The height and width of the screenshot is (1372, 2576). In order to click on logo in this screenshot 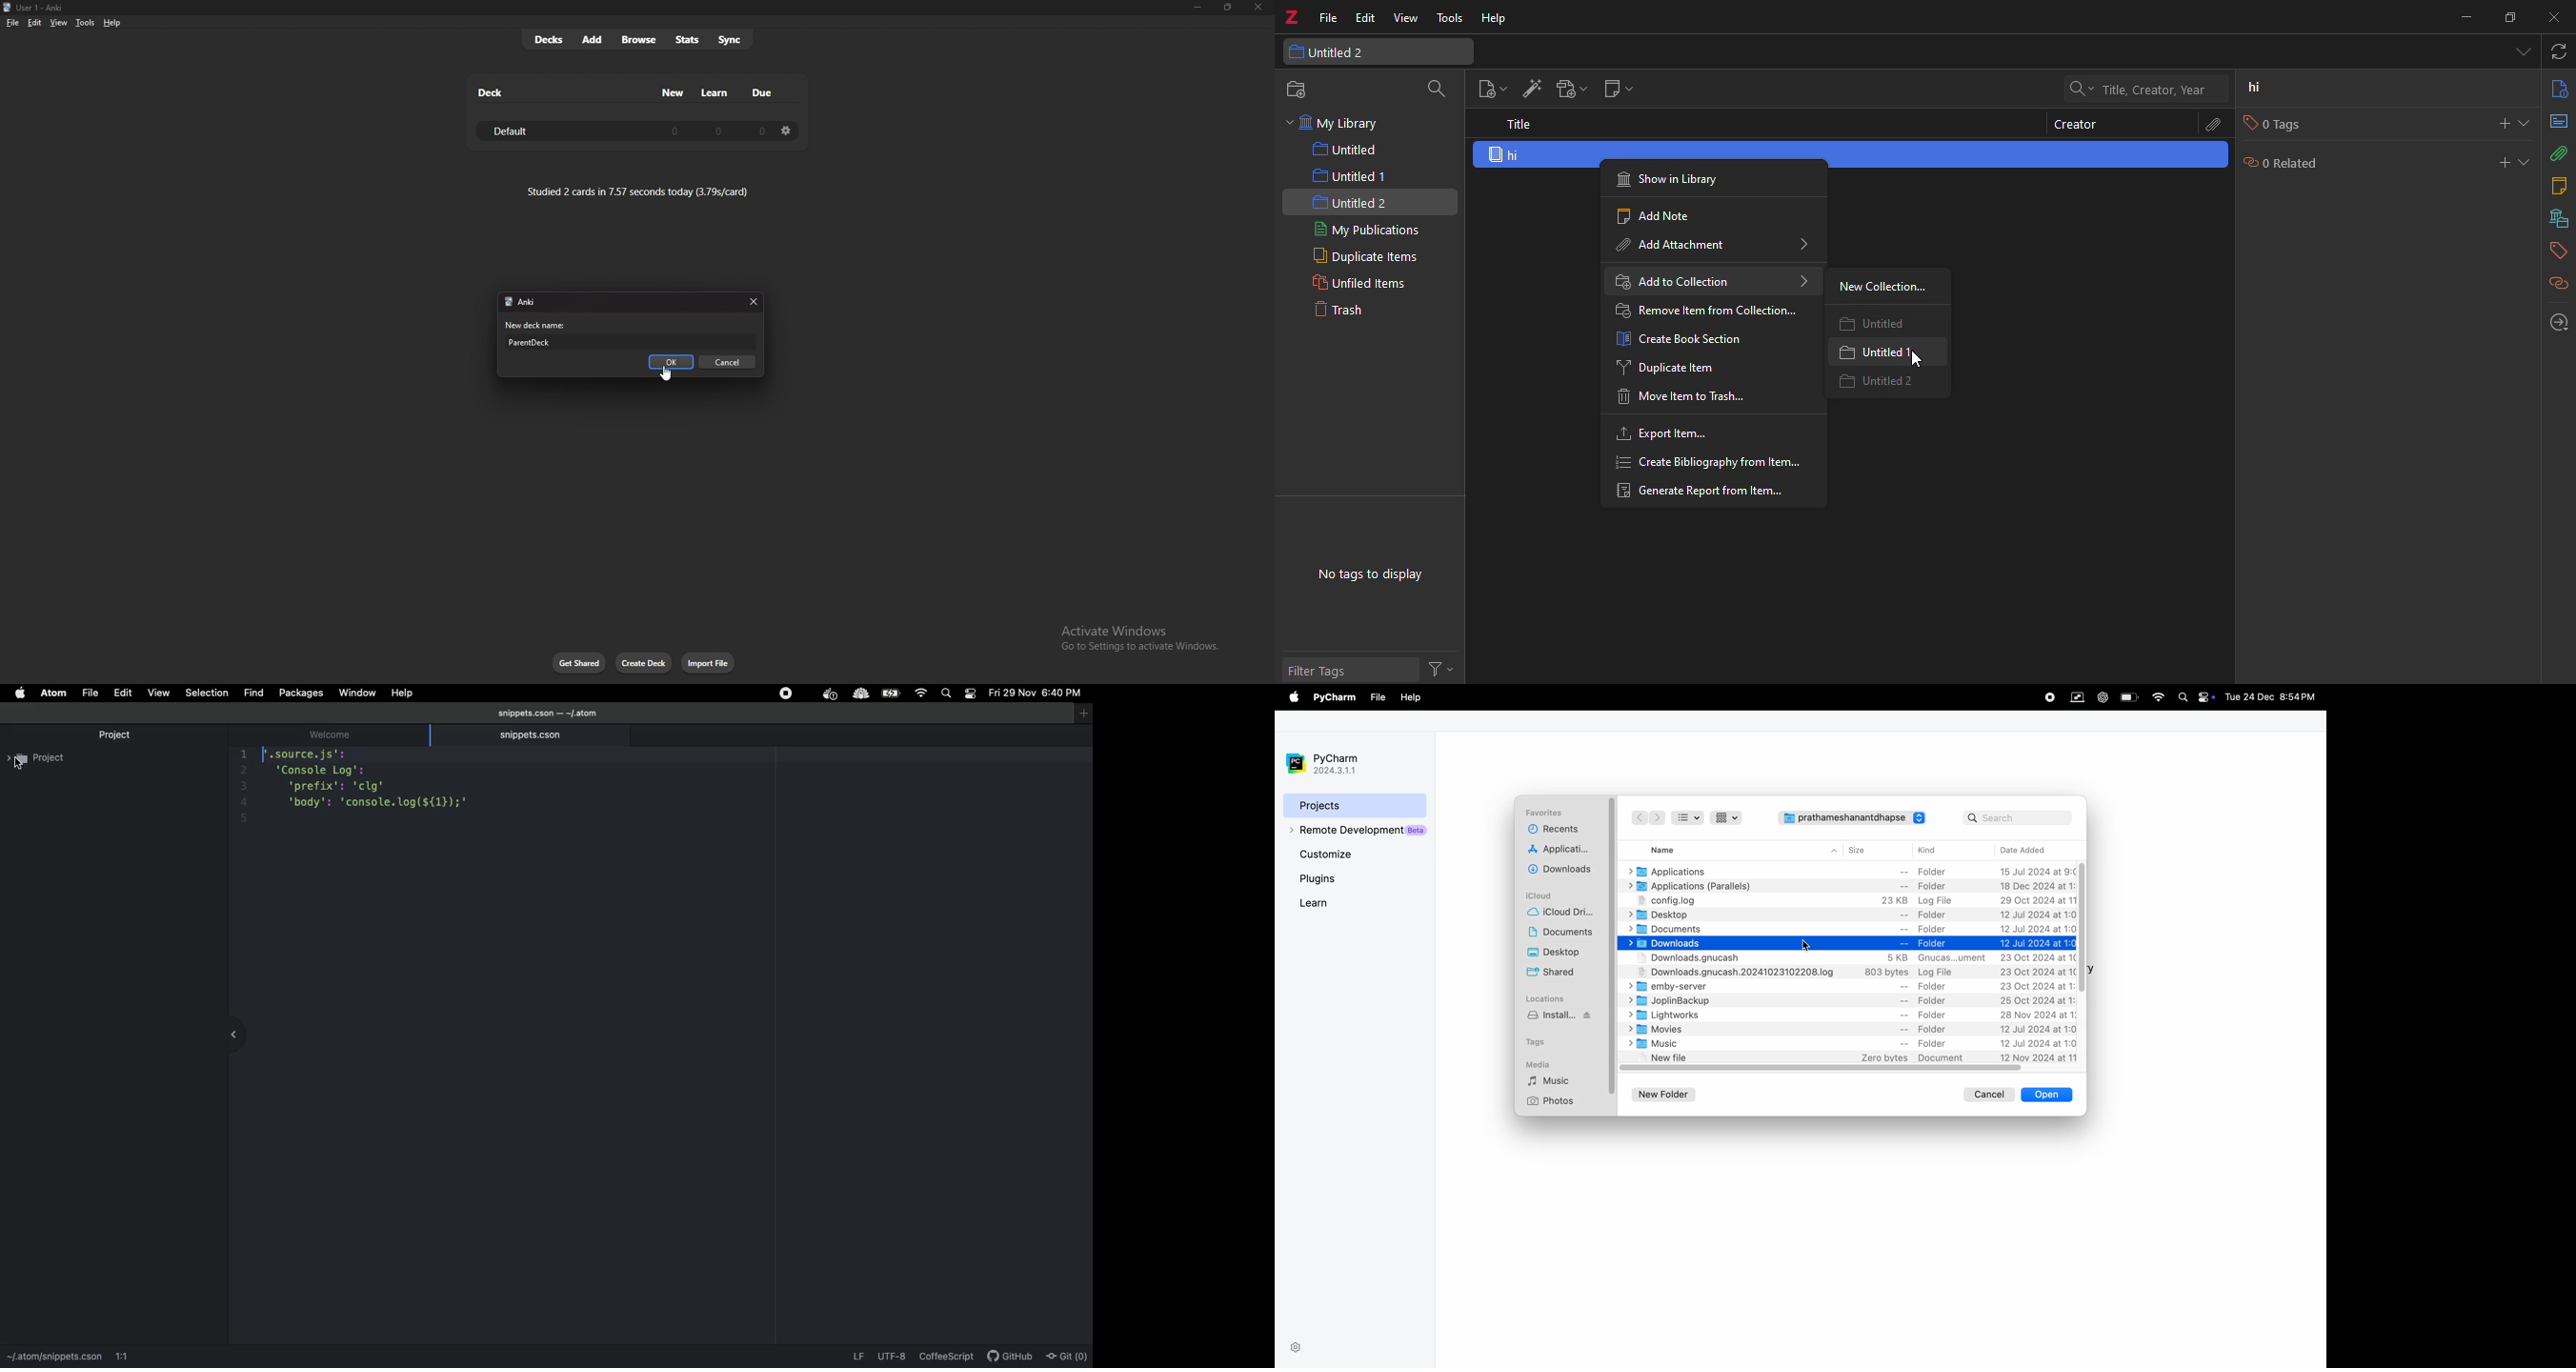, I will do `click(7, 8)`.